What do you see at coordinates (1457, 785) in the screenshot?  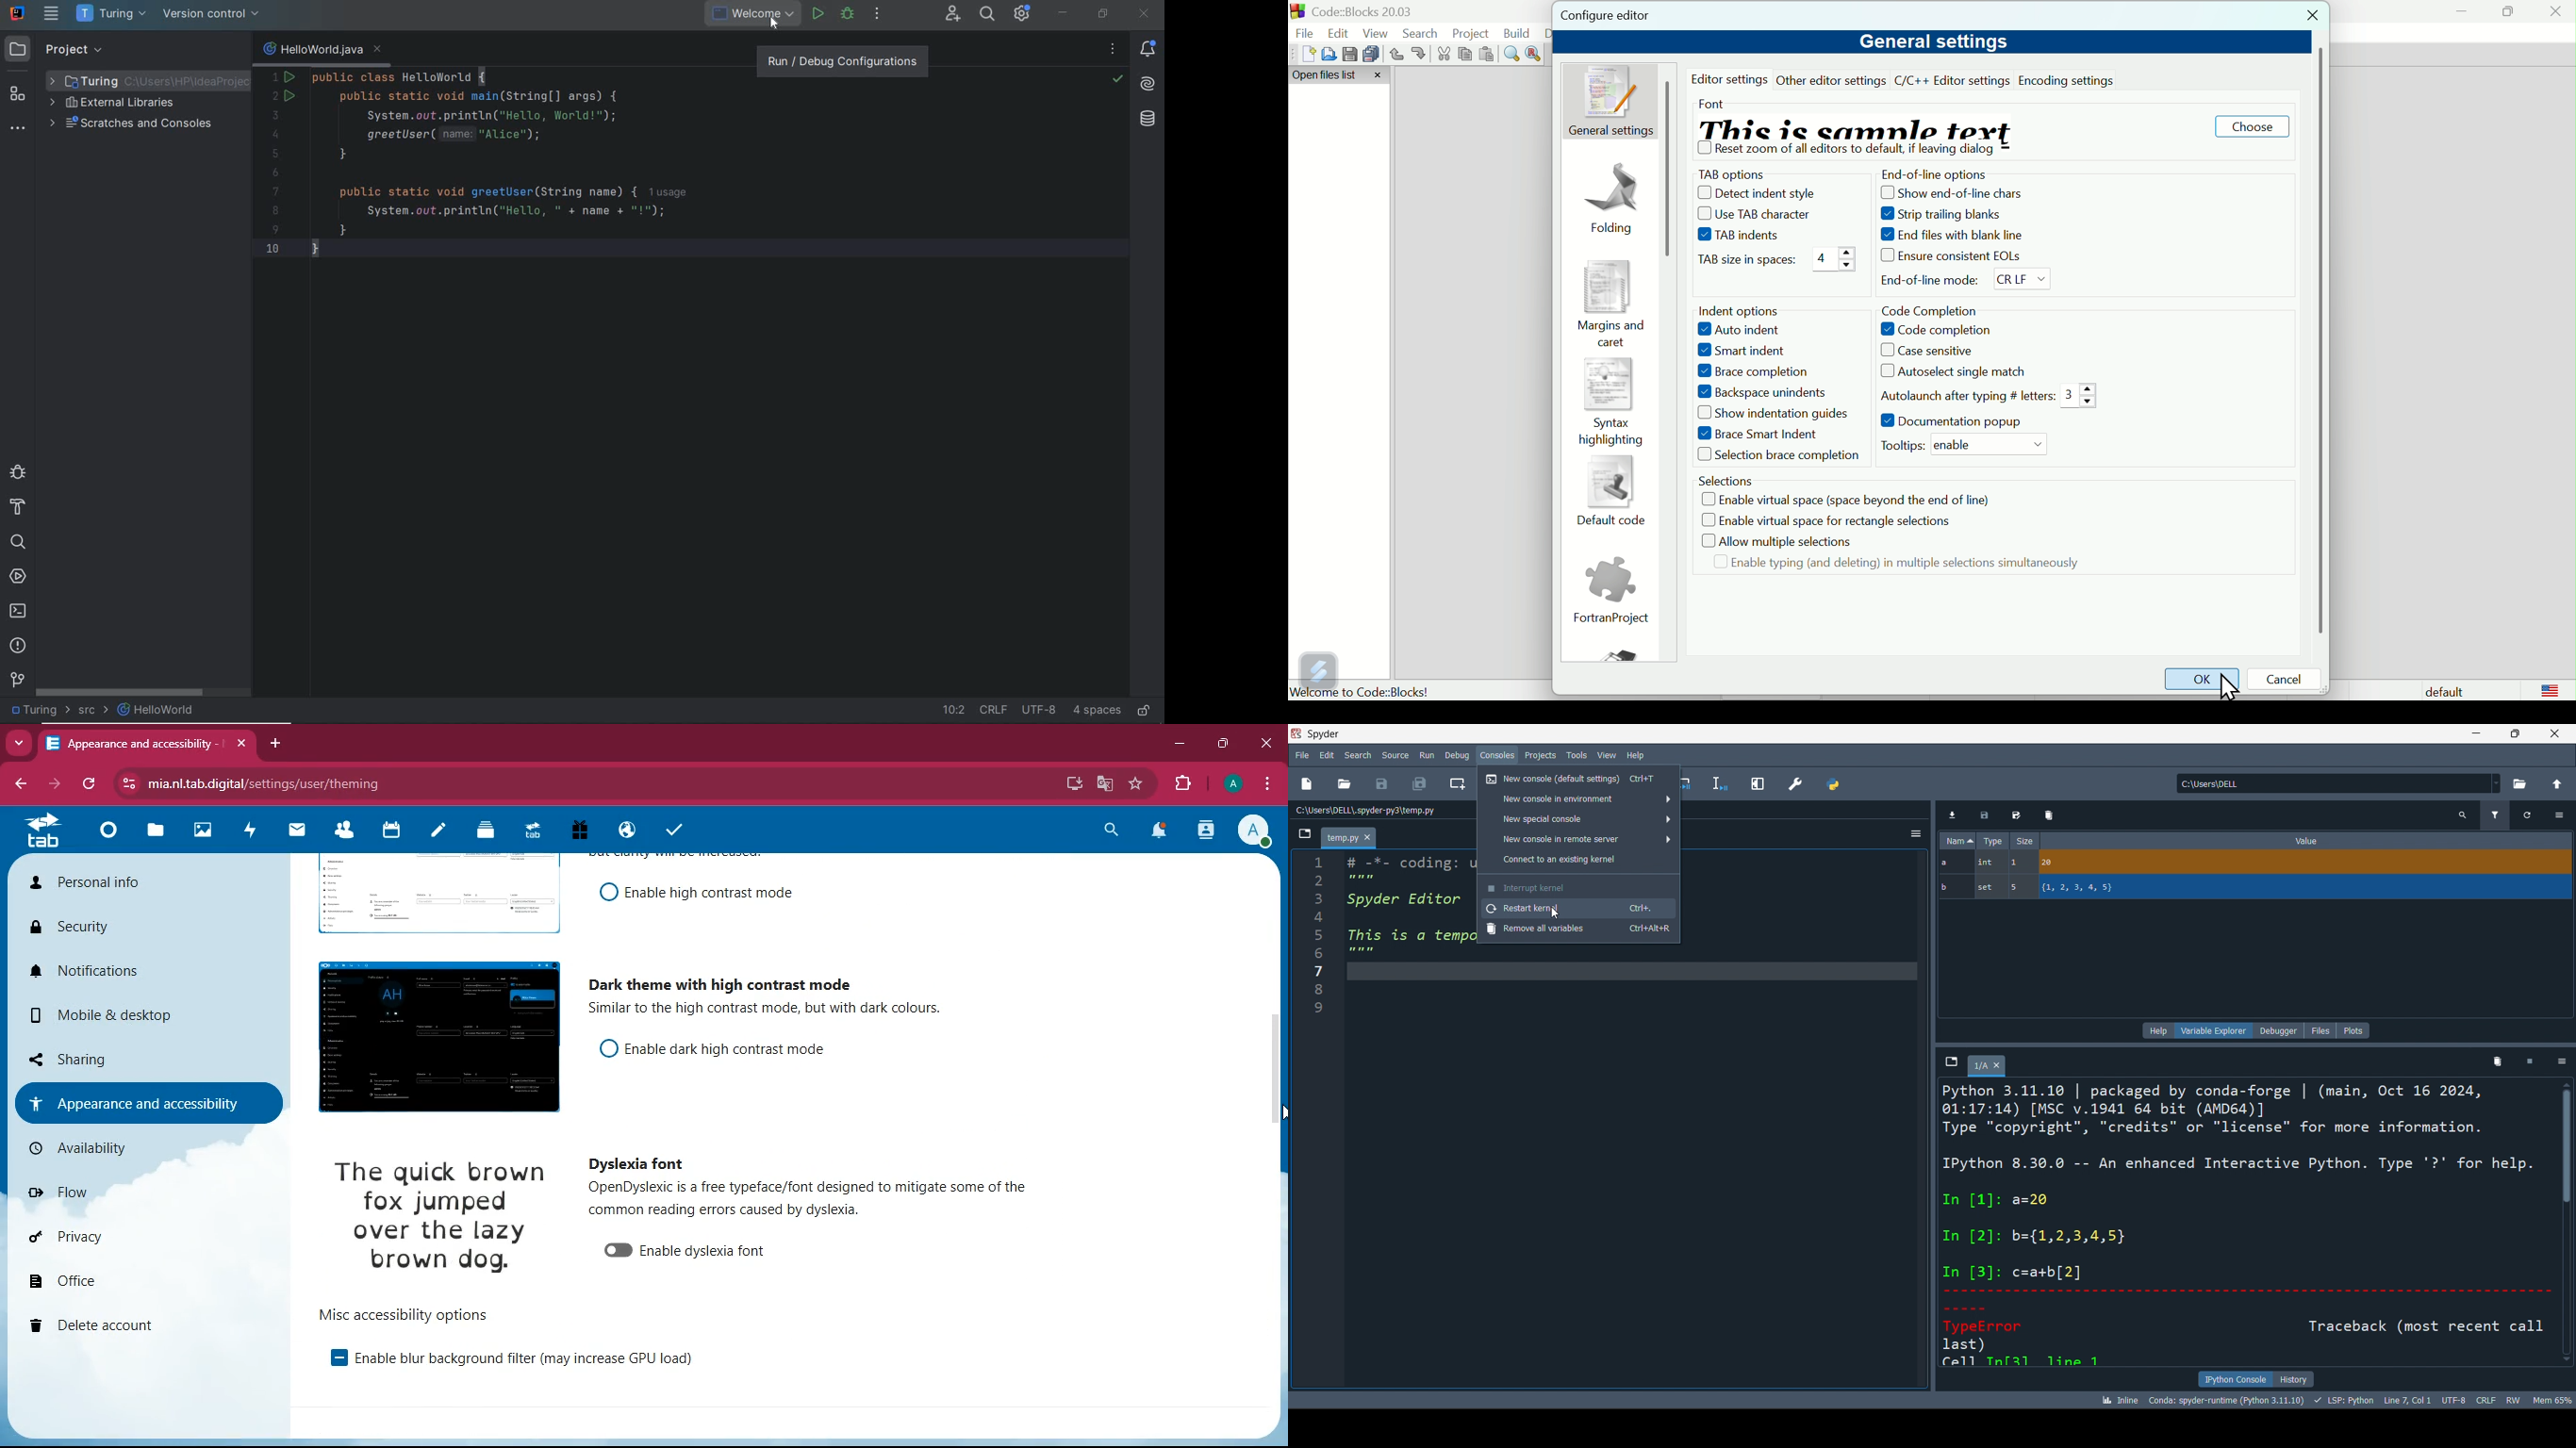 I see `new cell` at bounding box center [1457, 785].